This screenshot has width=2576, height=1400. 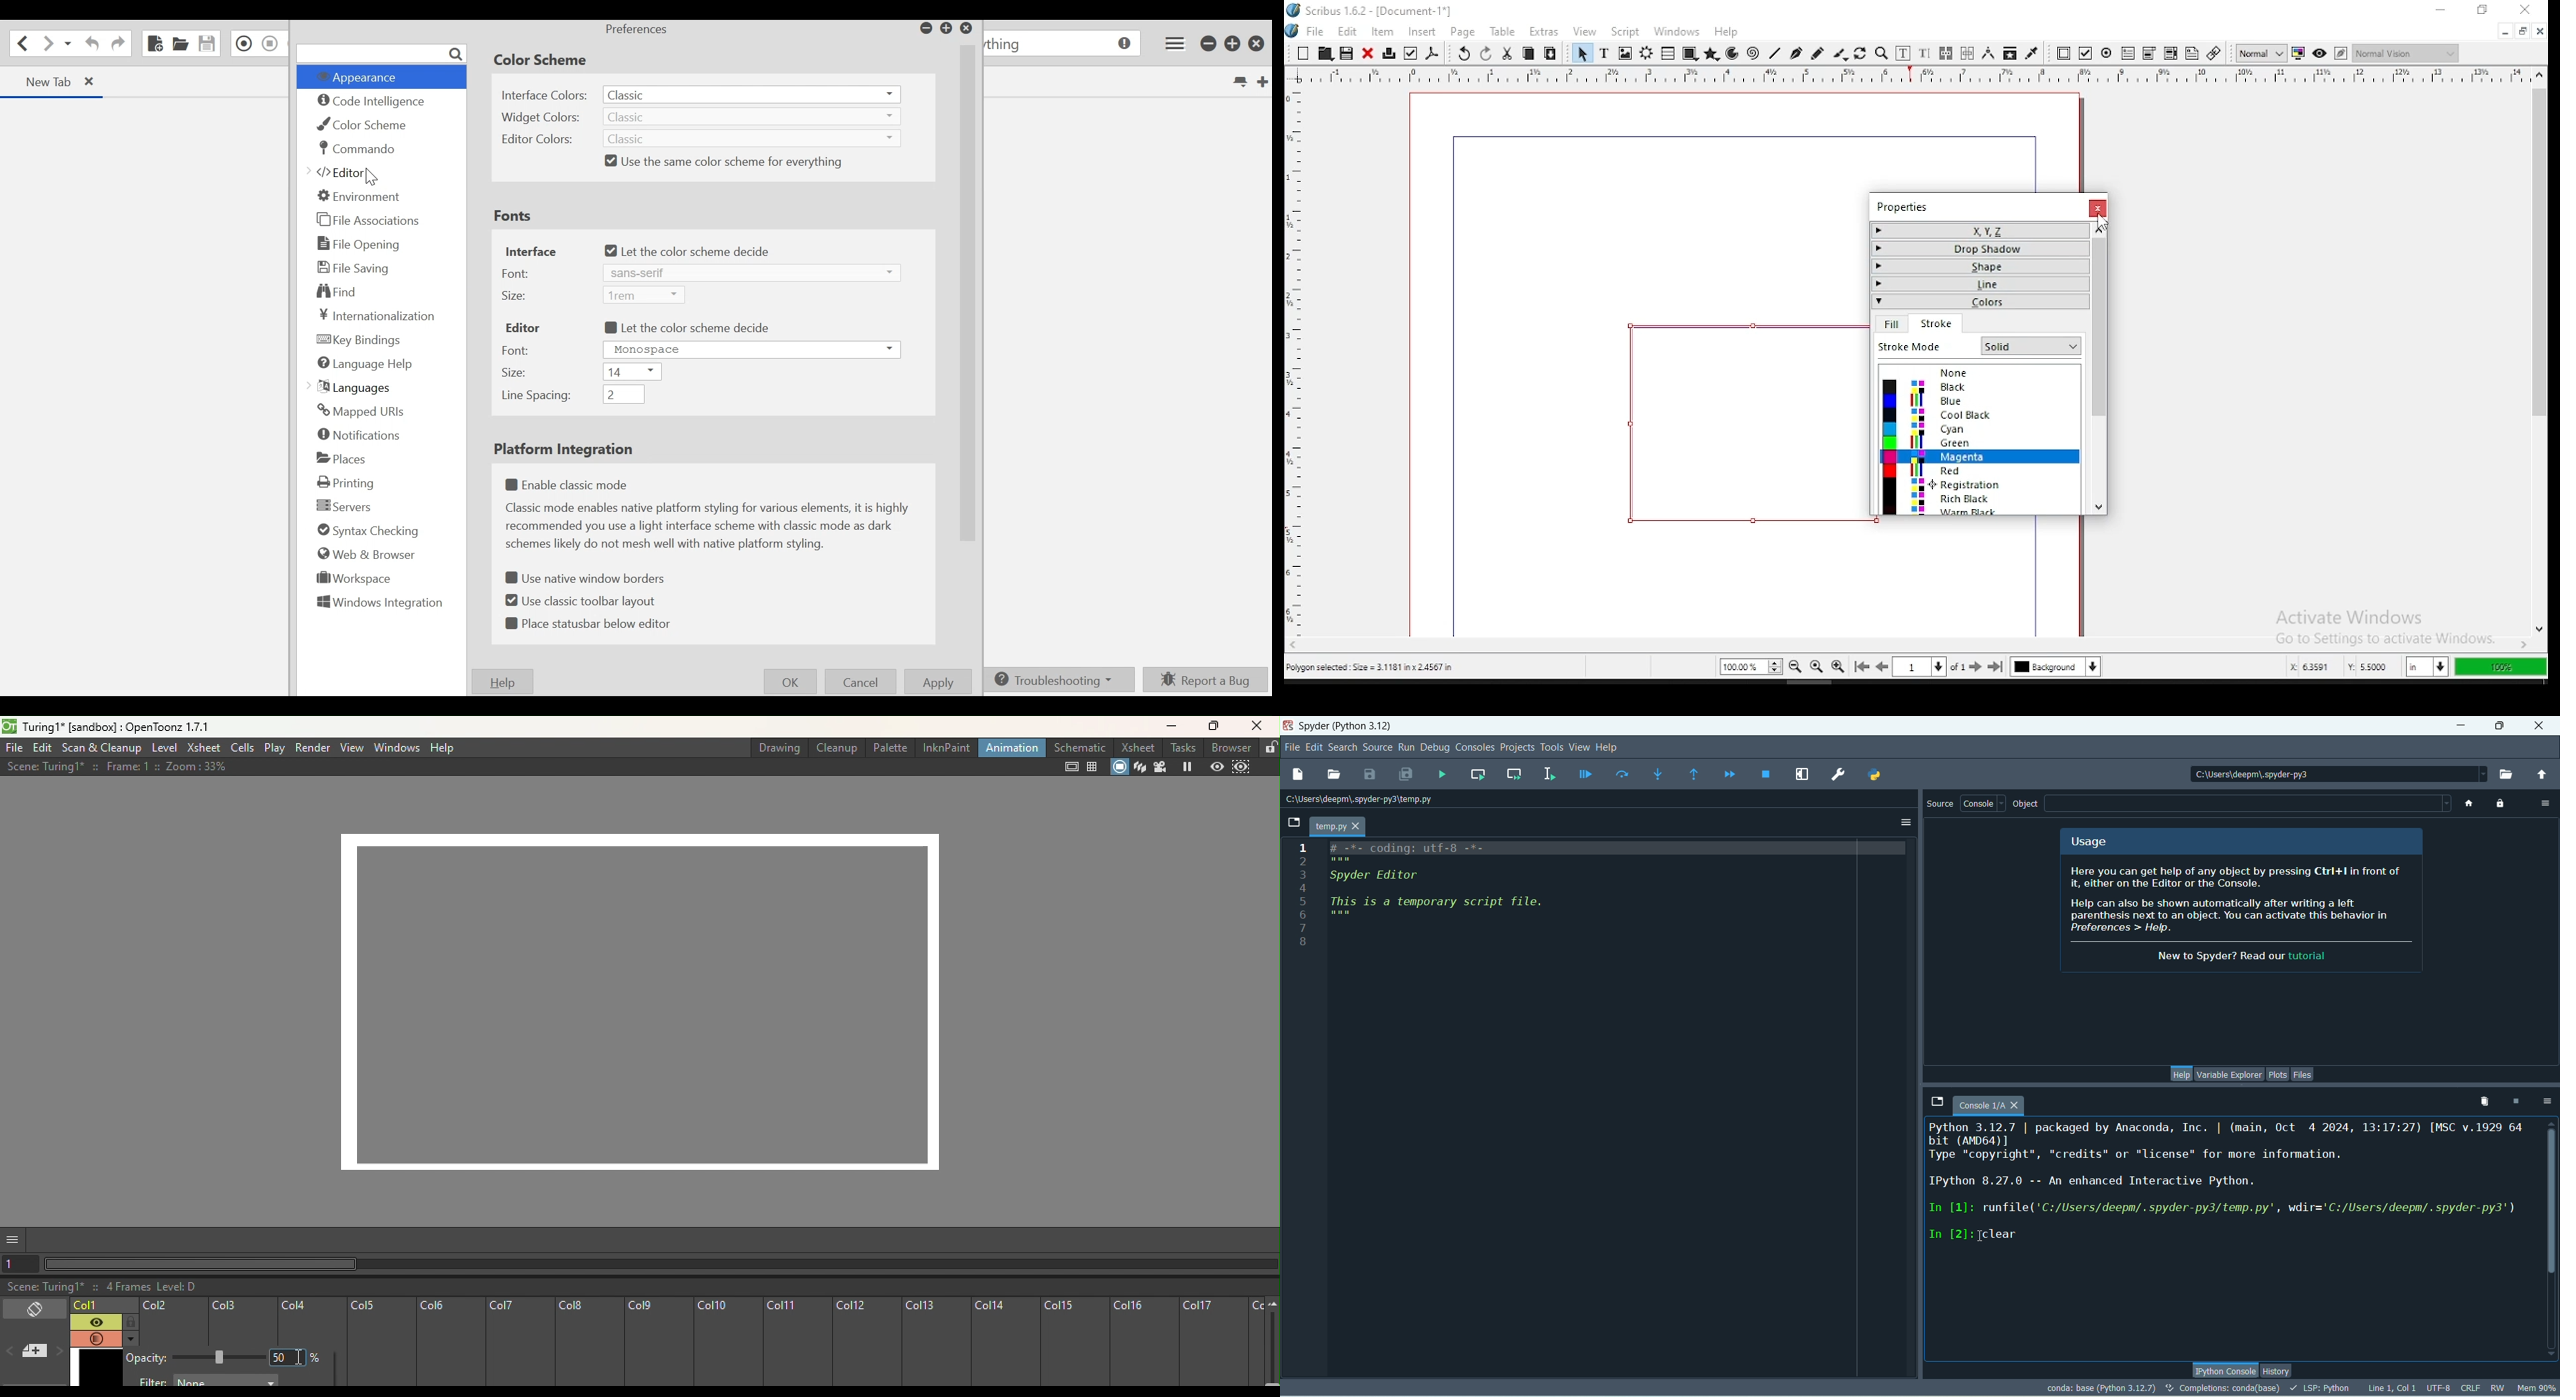 I want to click on Animation, so click(x=1007, y=748).